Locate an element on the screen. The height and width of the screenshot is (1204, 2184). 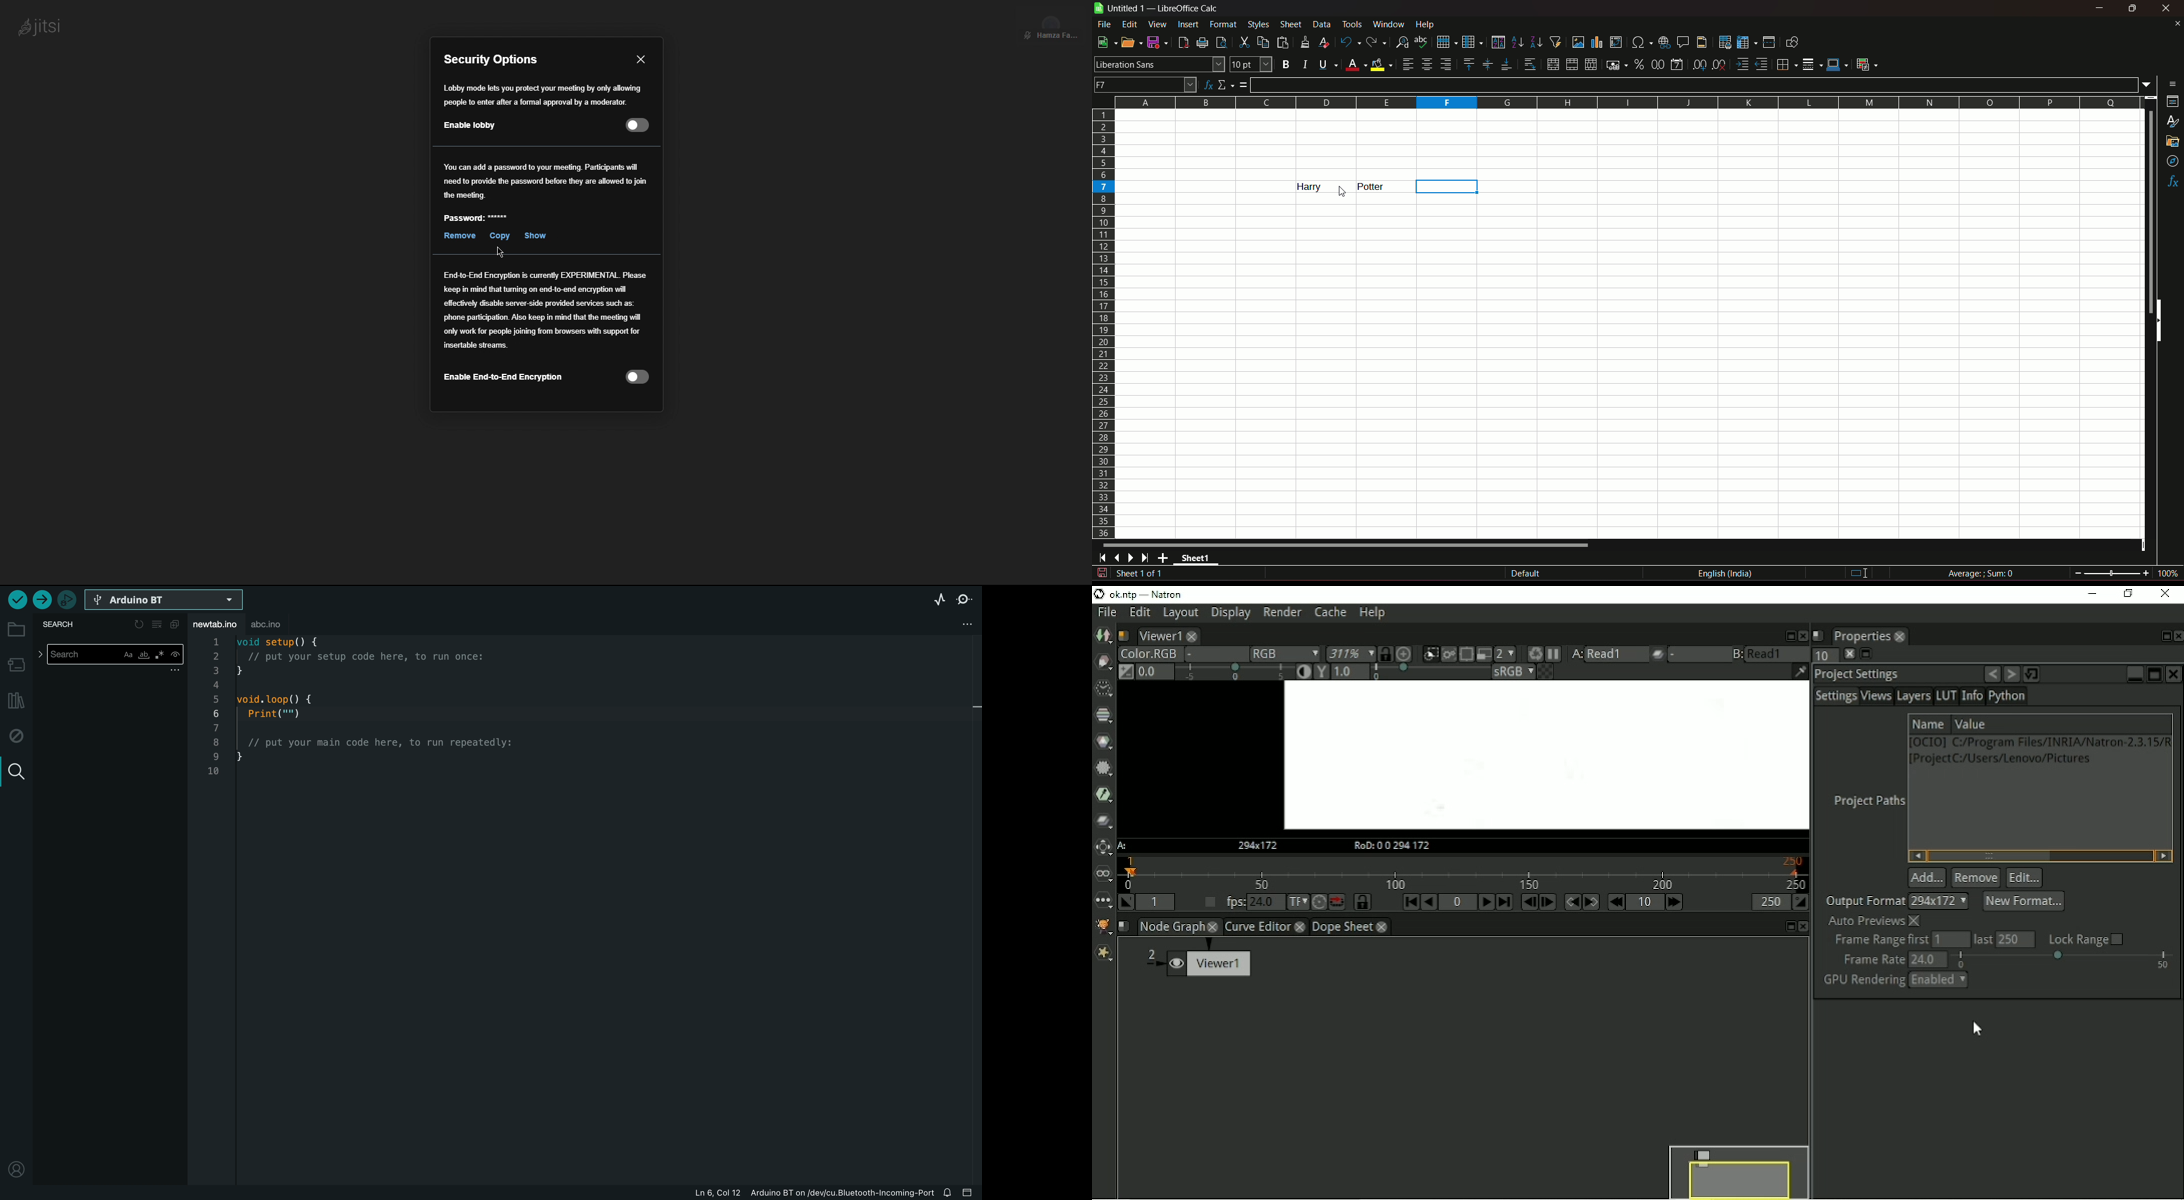
align center is located at coordinates (1427, 64).